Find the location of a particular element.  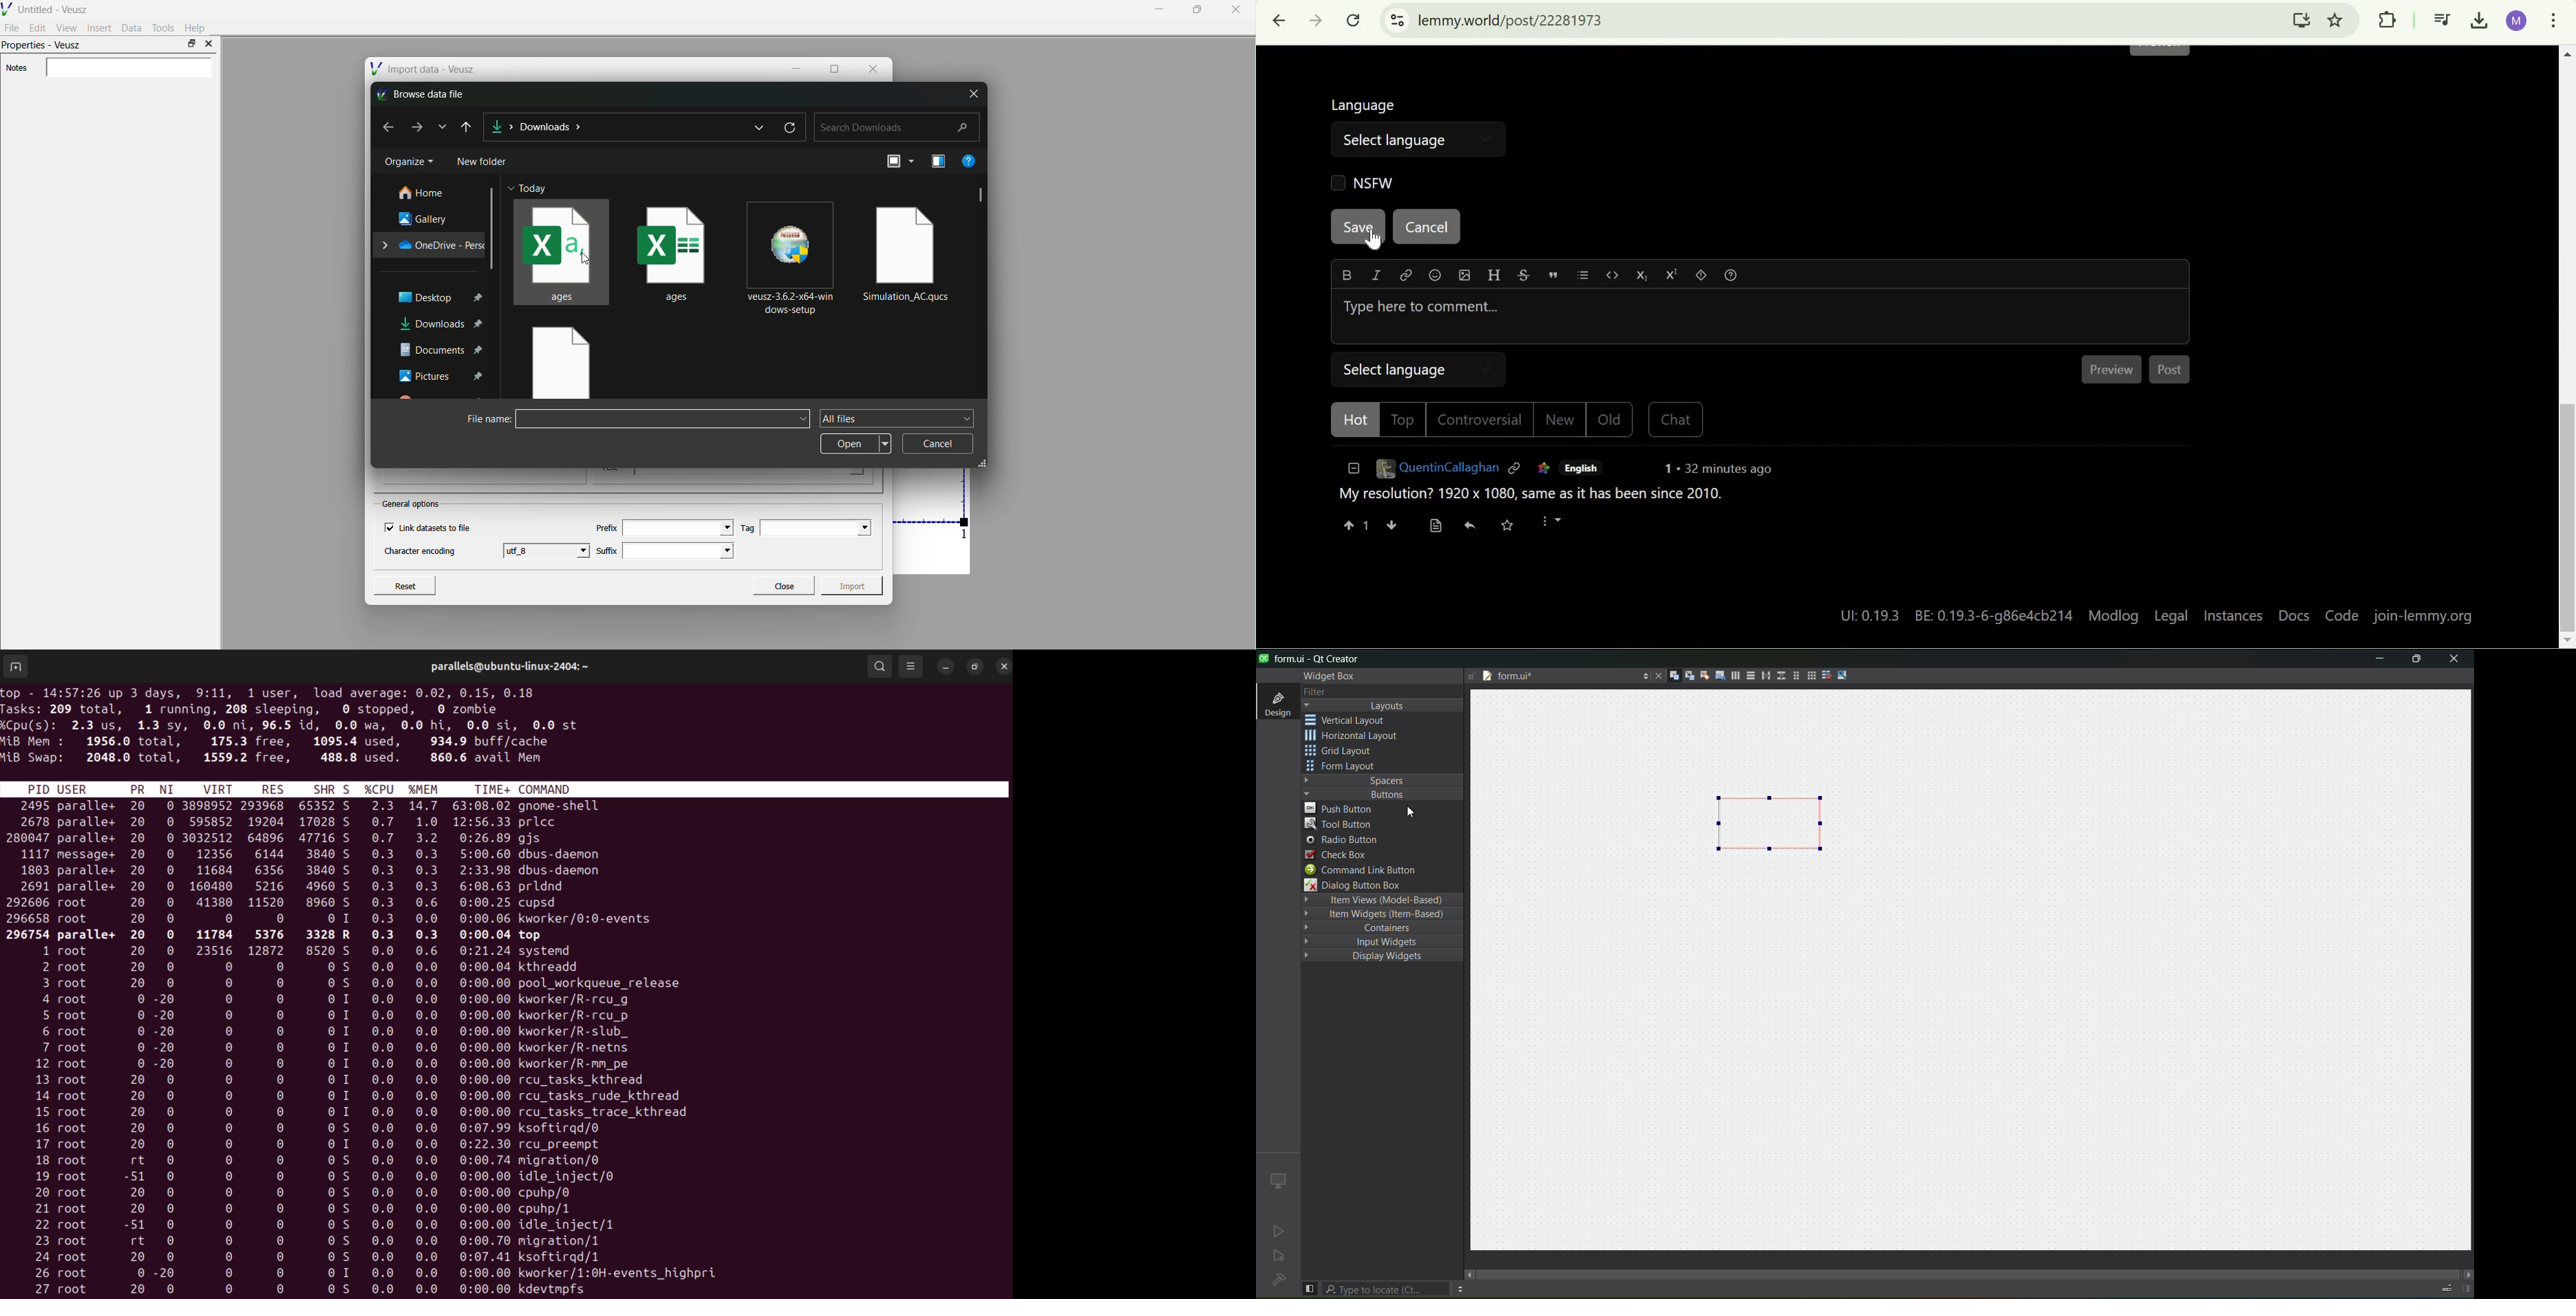

formatting help is located at coordinates (1734, 278).